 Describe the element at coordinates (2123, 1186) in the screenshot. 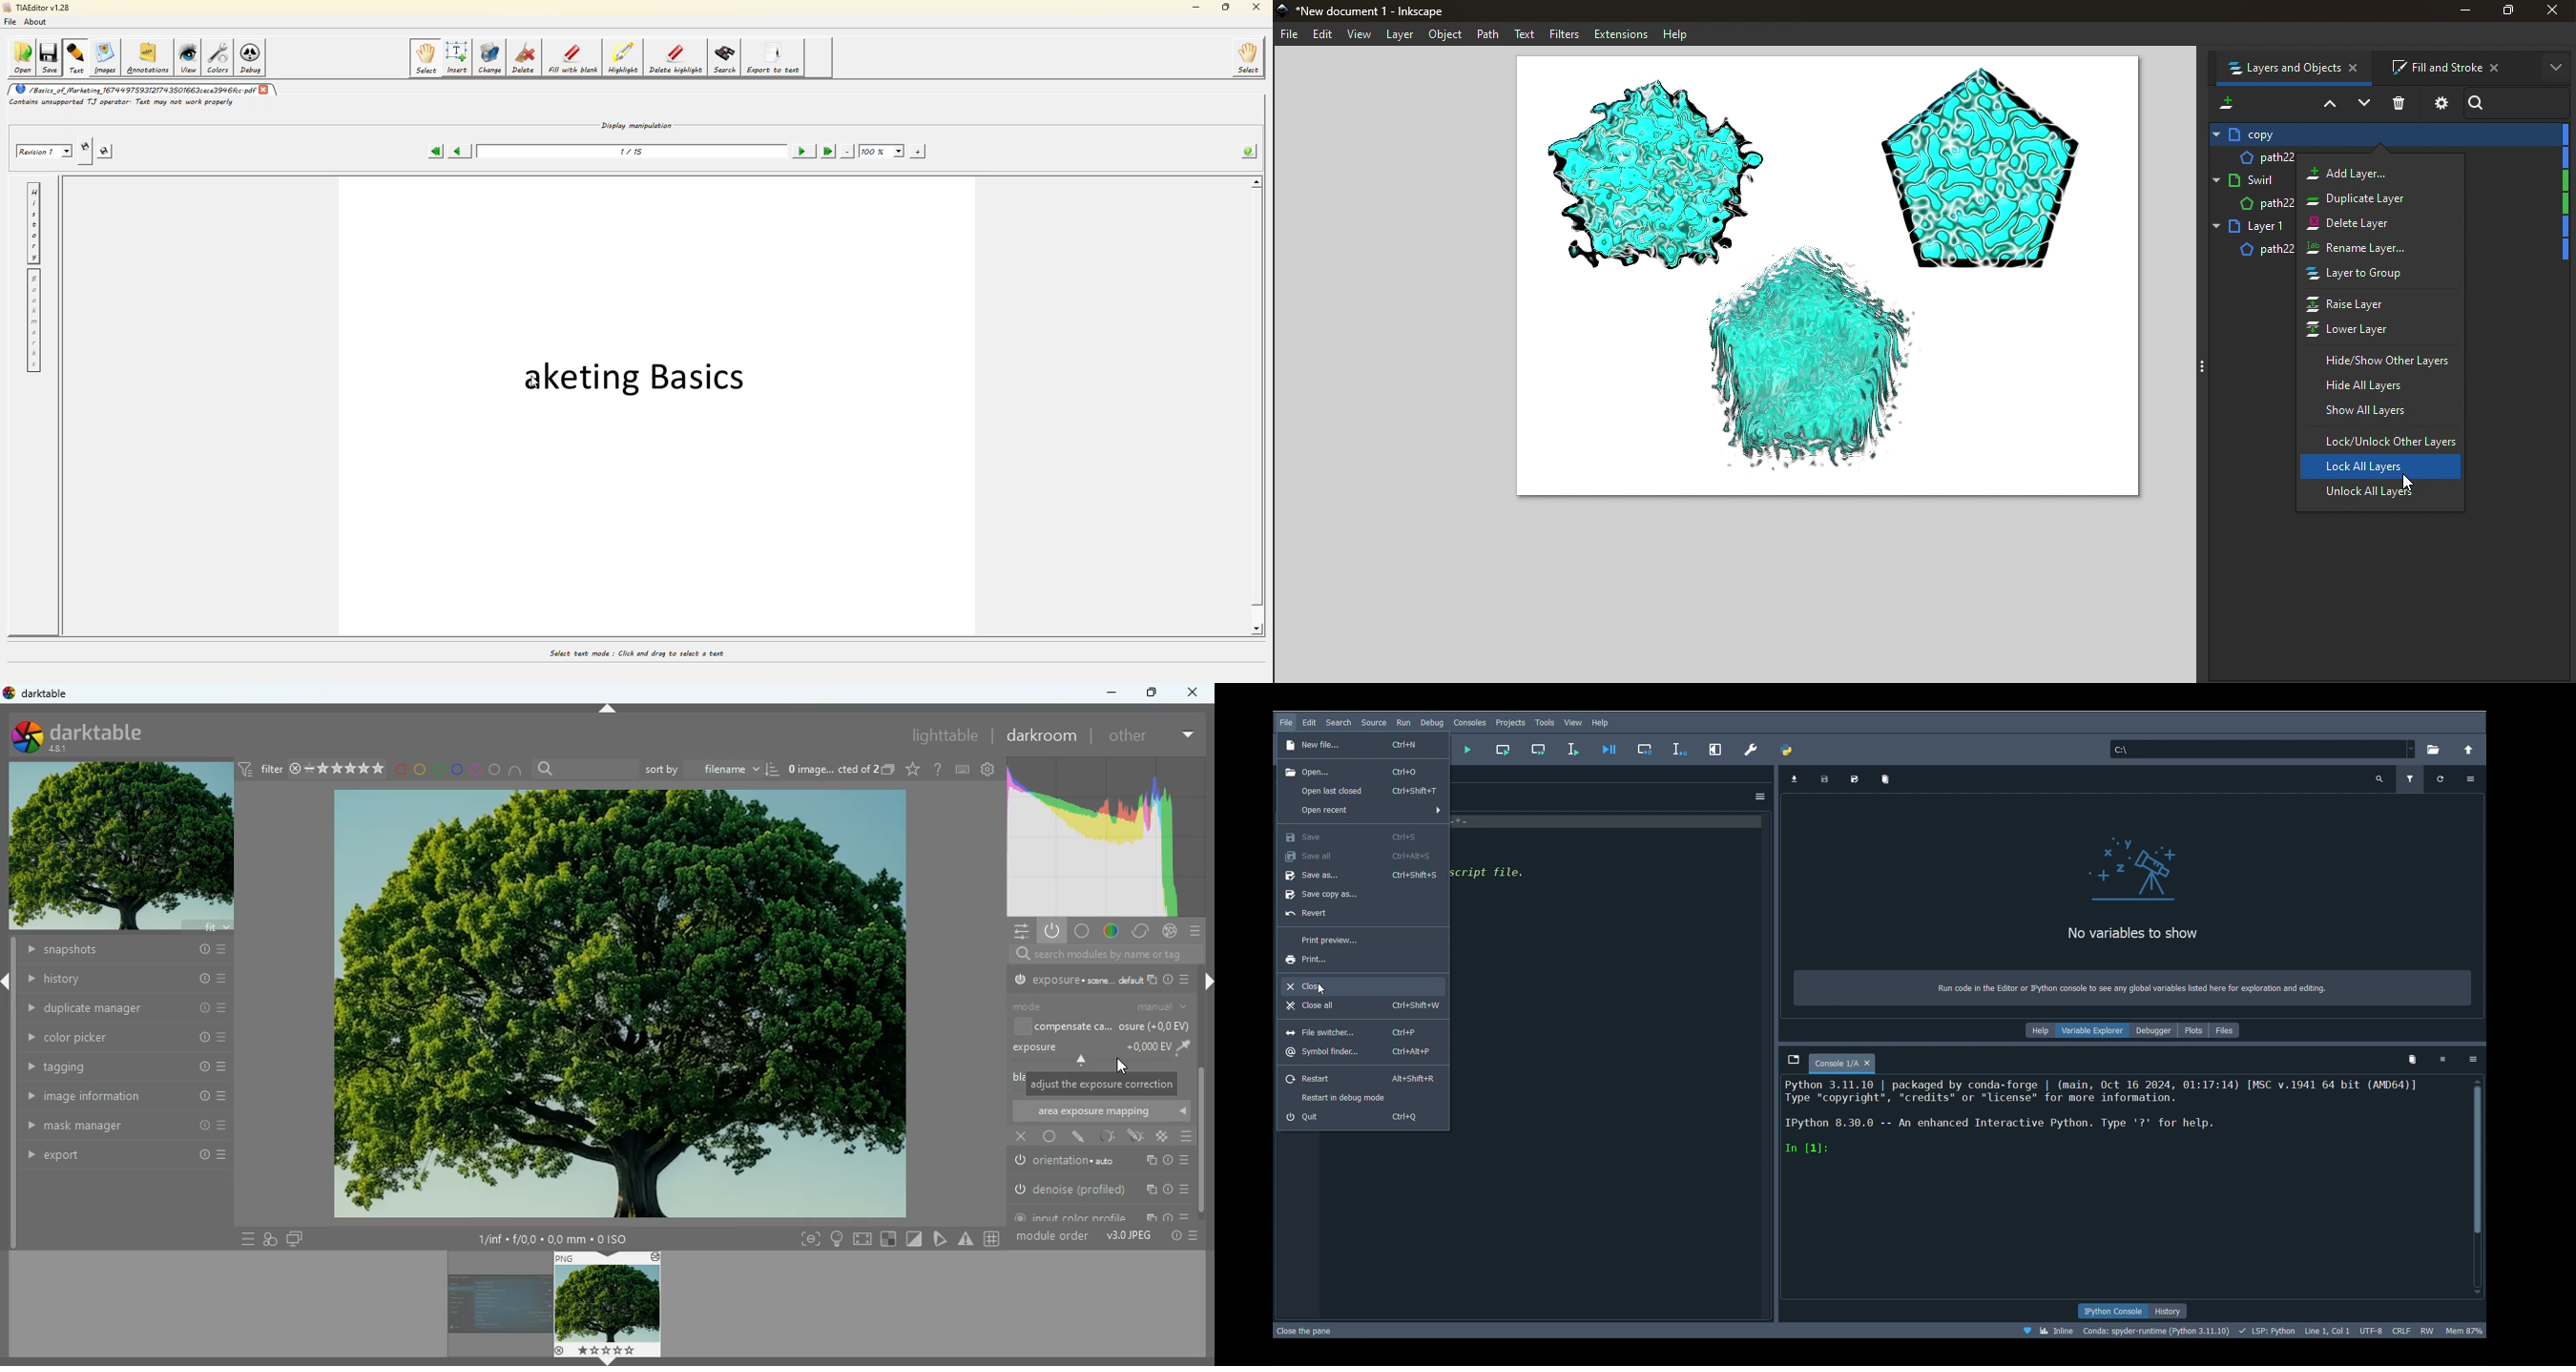

I see `Console` at that location.